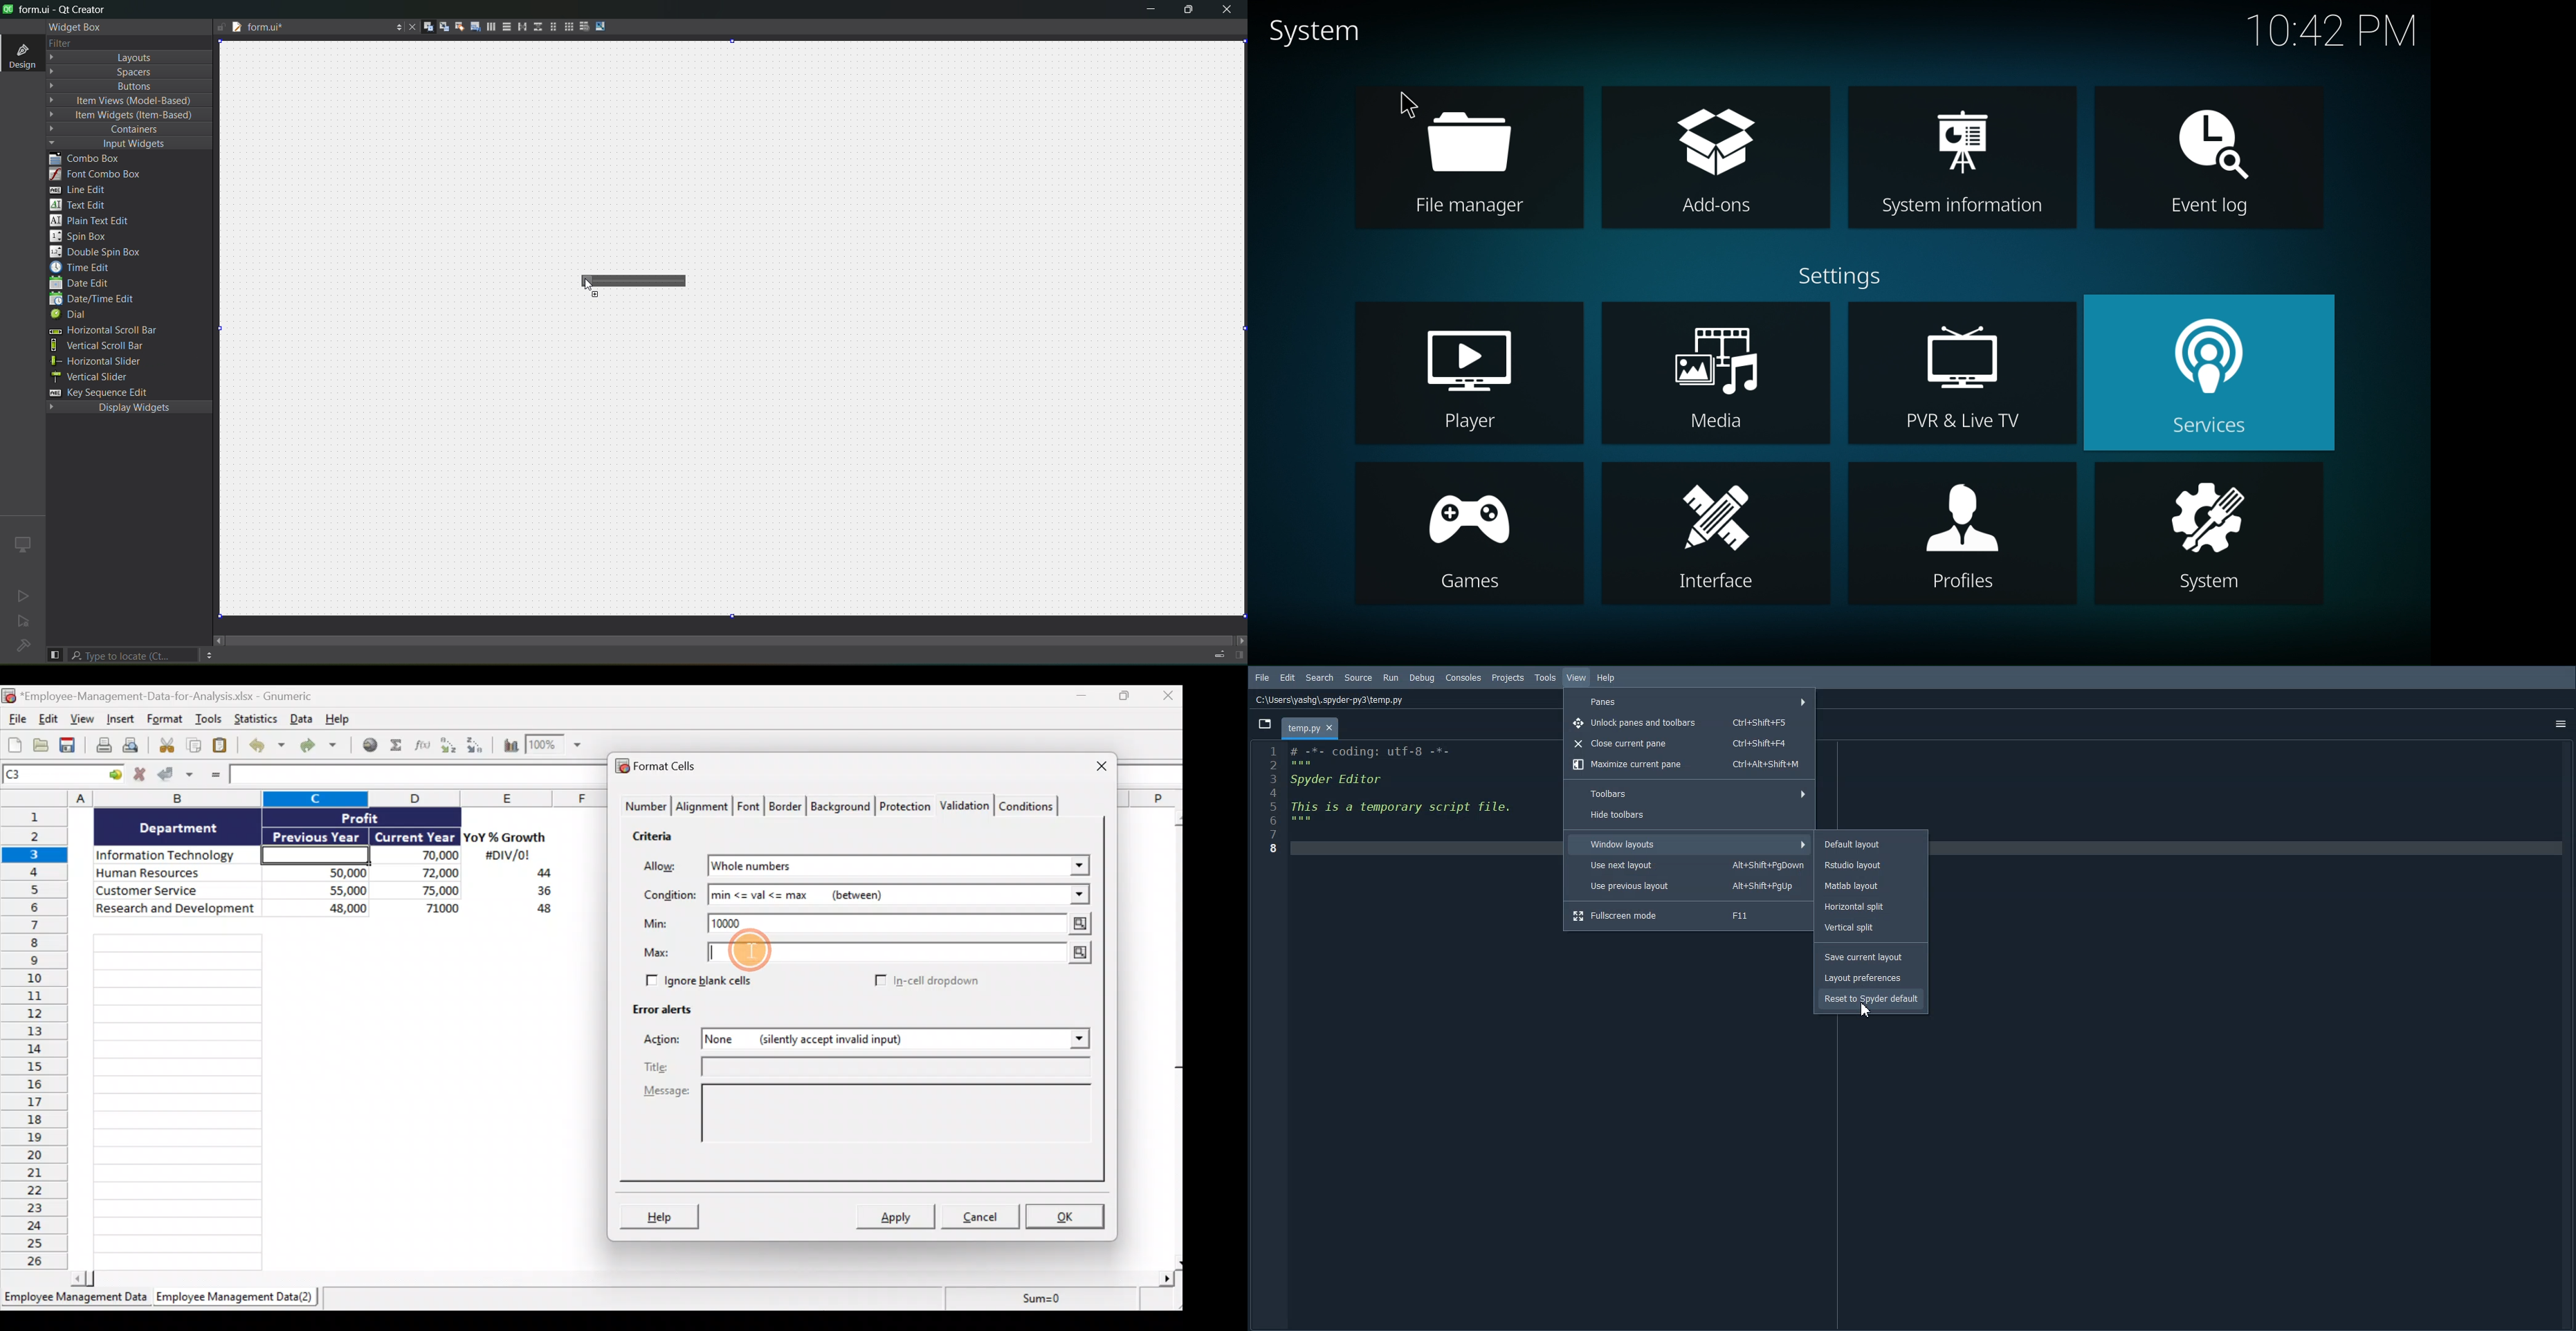 The image size is (2576, 1344). I want to click on Zoom, so click(557, 747).